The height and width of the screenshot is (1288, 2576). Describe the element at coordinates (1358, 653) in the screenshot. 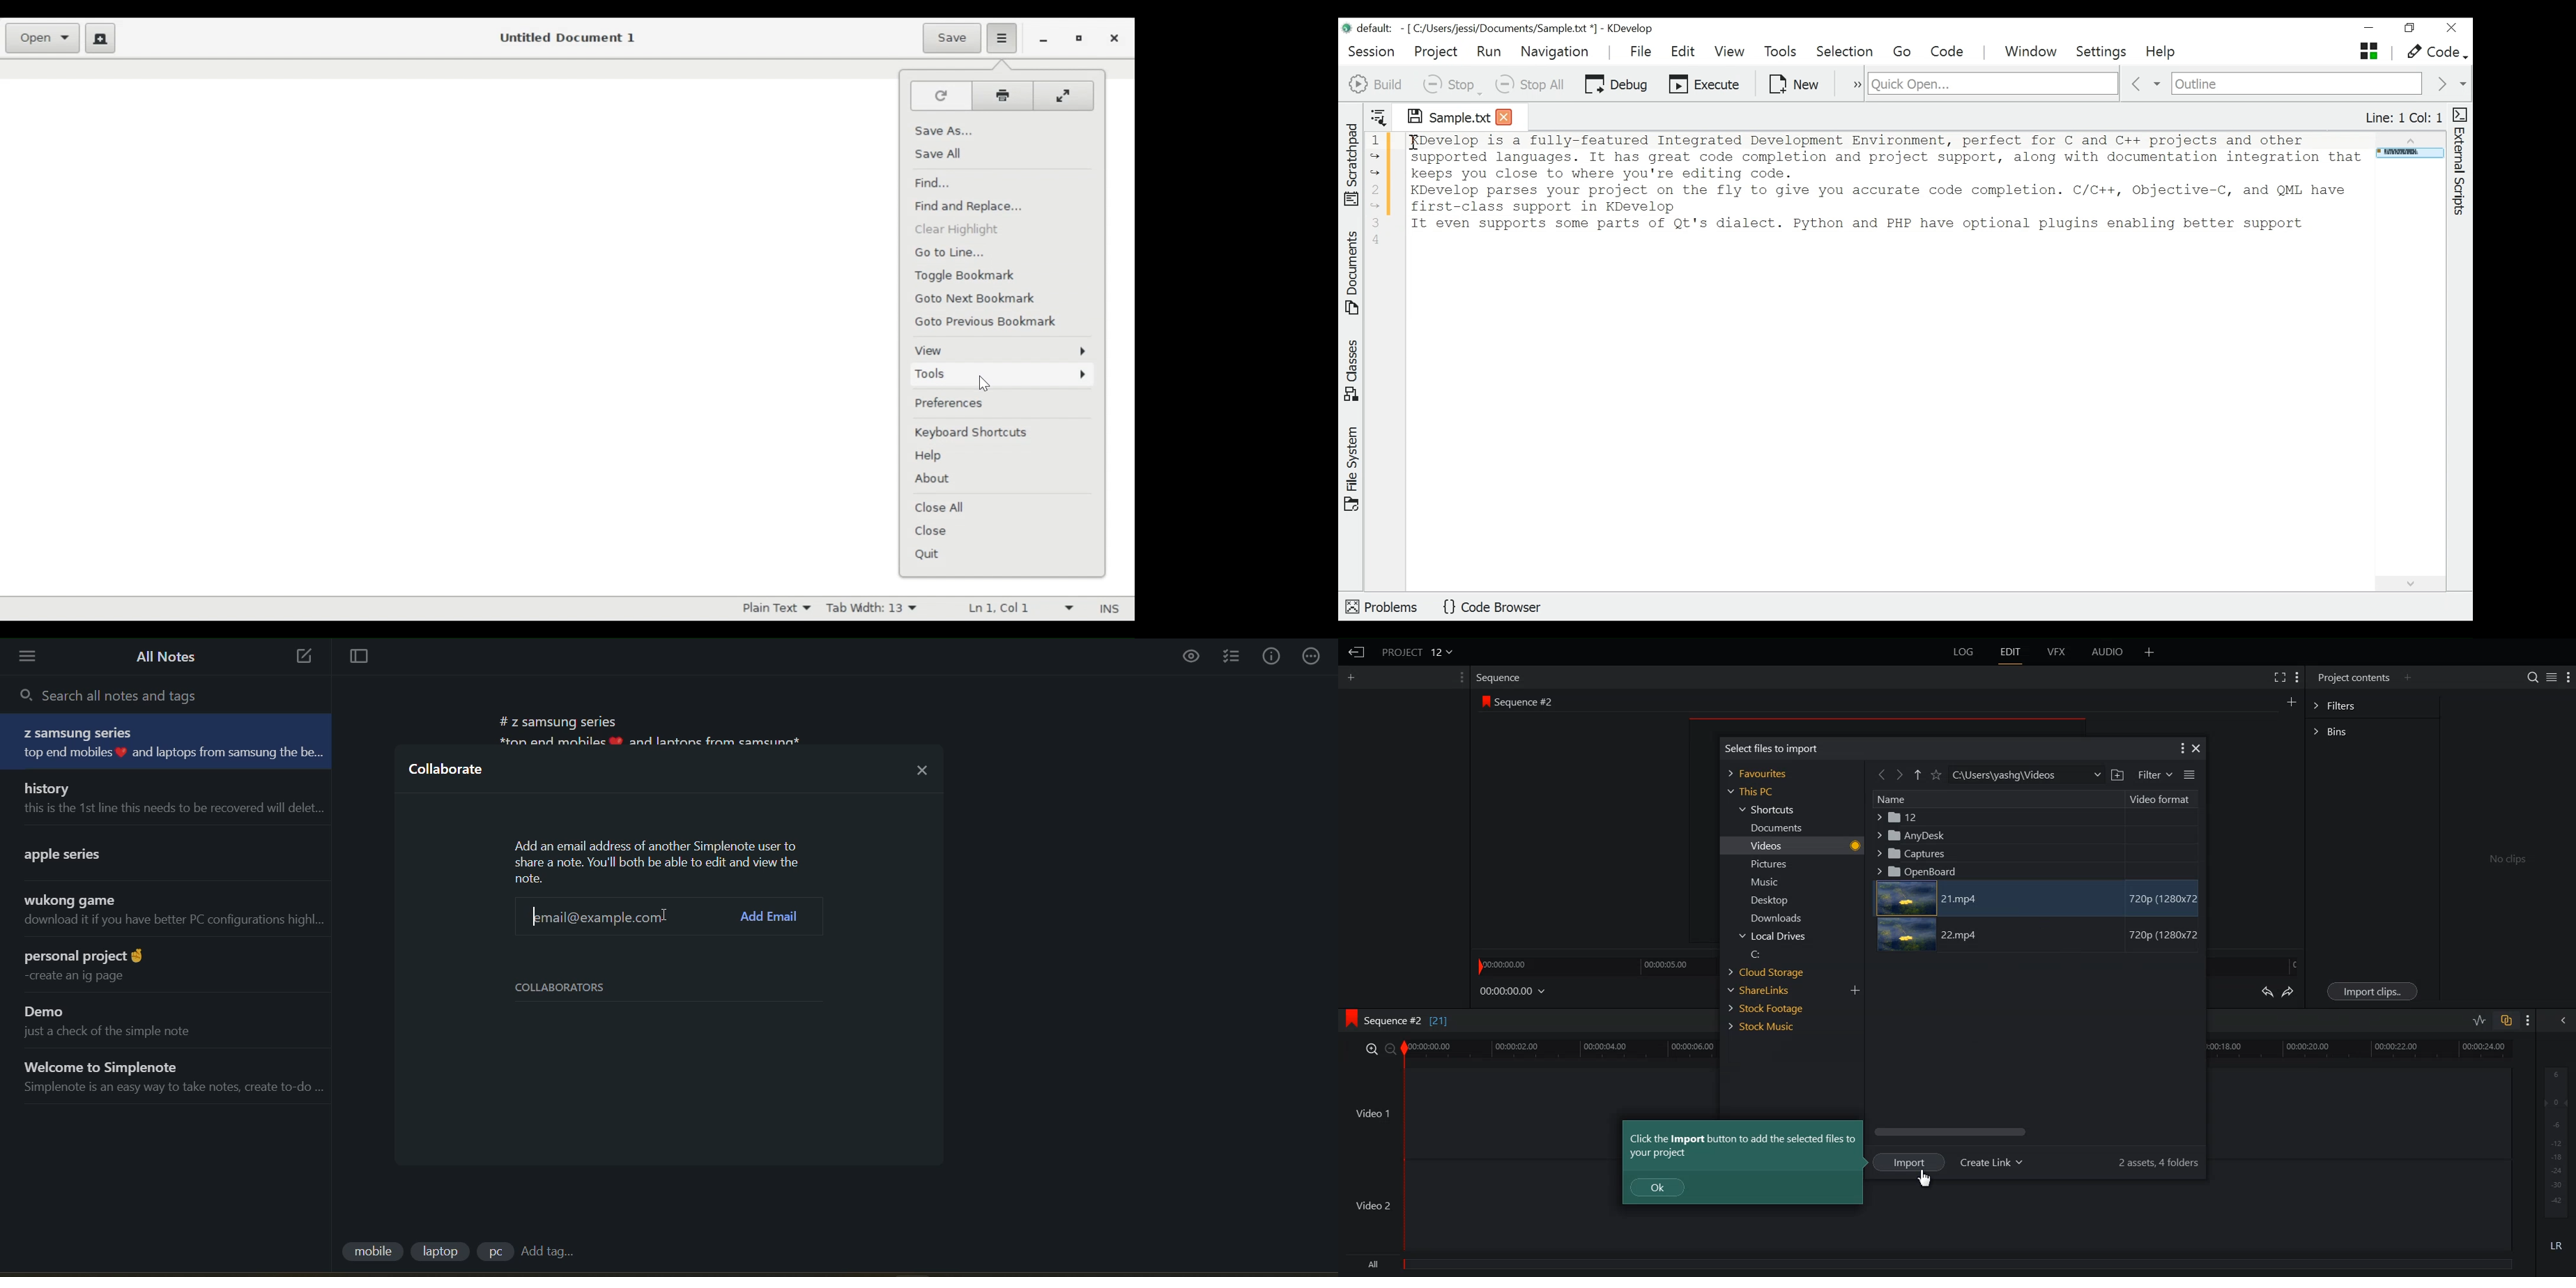

I see `Go Back` at that location.